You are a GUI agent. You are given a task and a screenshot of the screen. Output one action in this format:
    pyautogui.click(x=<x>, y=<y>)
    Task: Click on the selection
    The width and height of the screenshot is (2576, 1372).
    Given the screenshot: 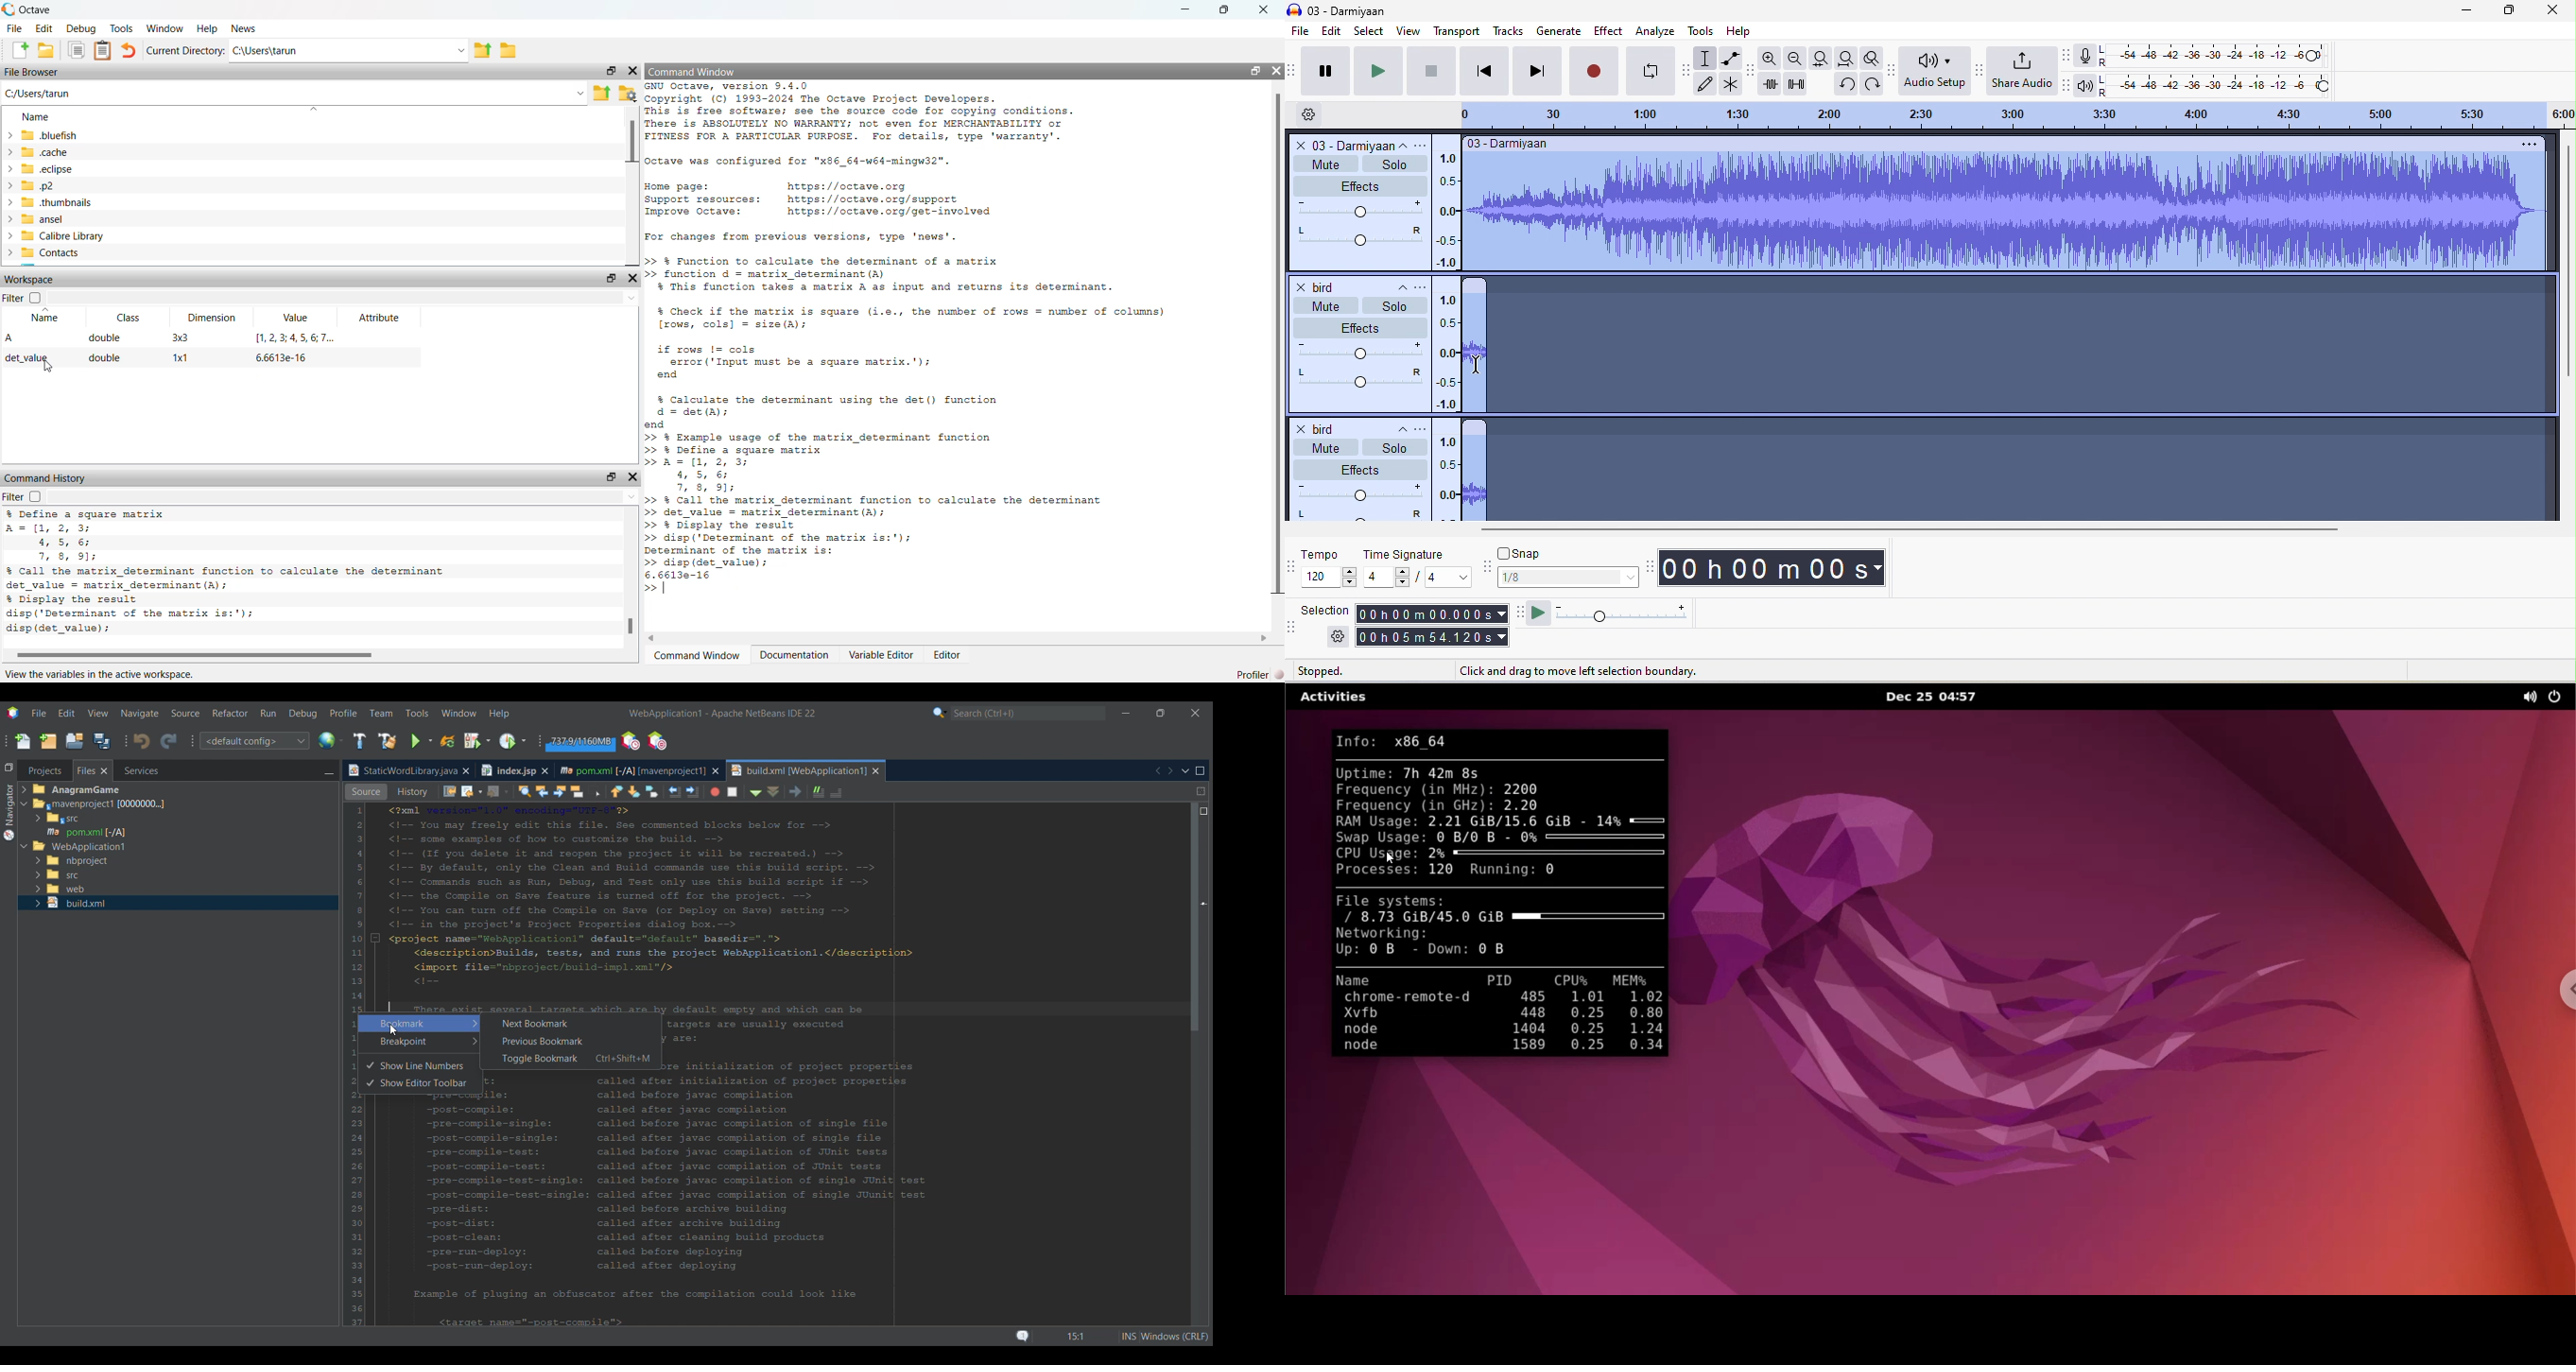 What is the action you would take?
    pyautogui.click(x=1326, y=612)
    